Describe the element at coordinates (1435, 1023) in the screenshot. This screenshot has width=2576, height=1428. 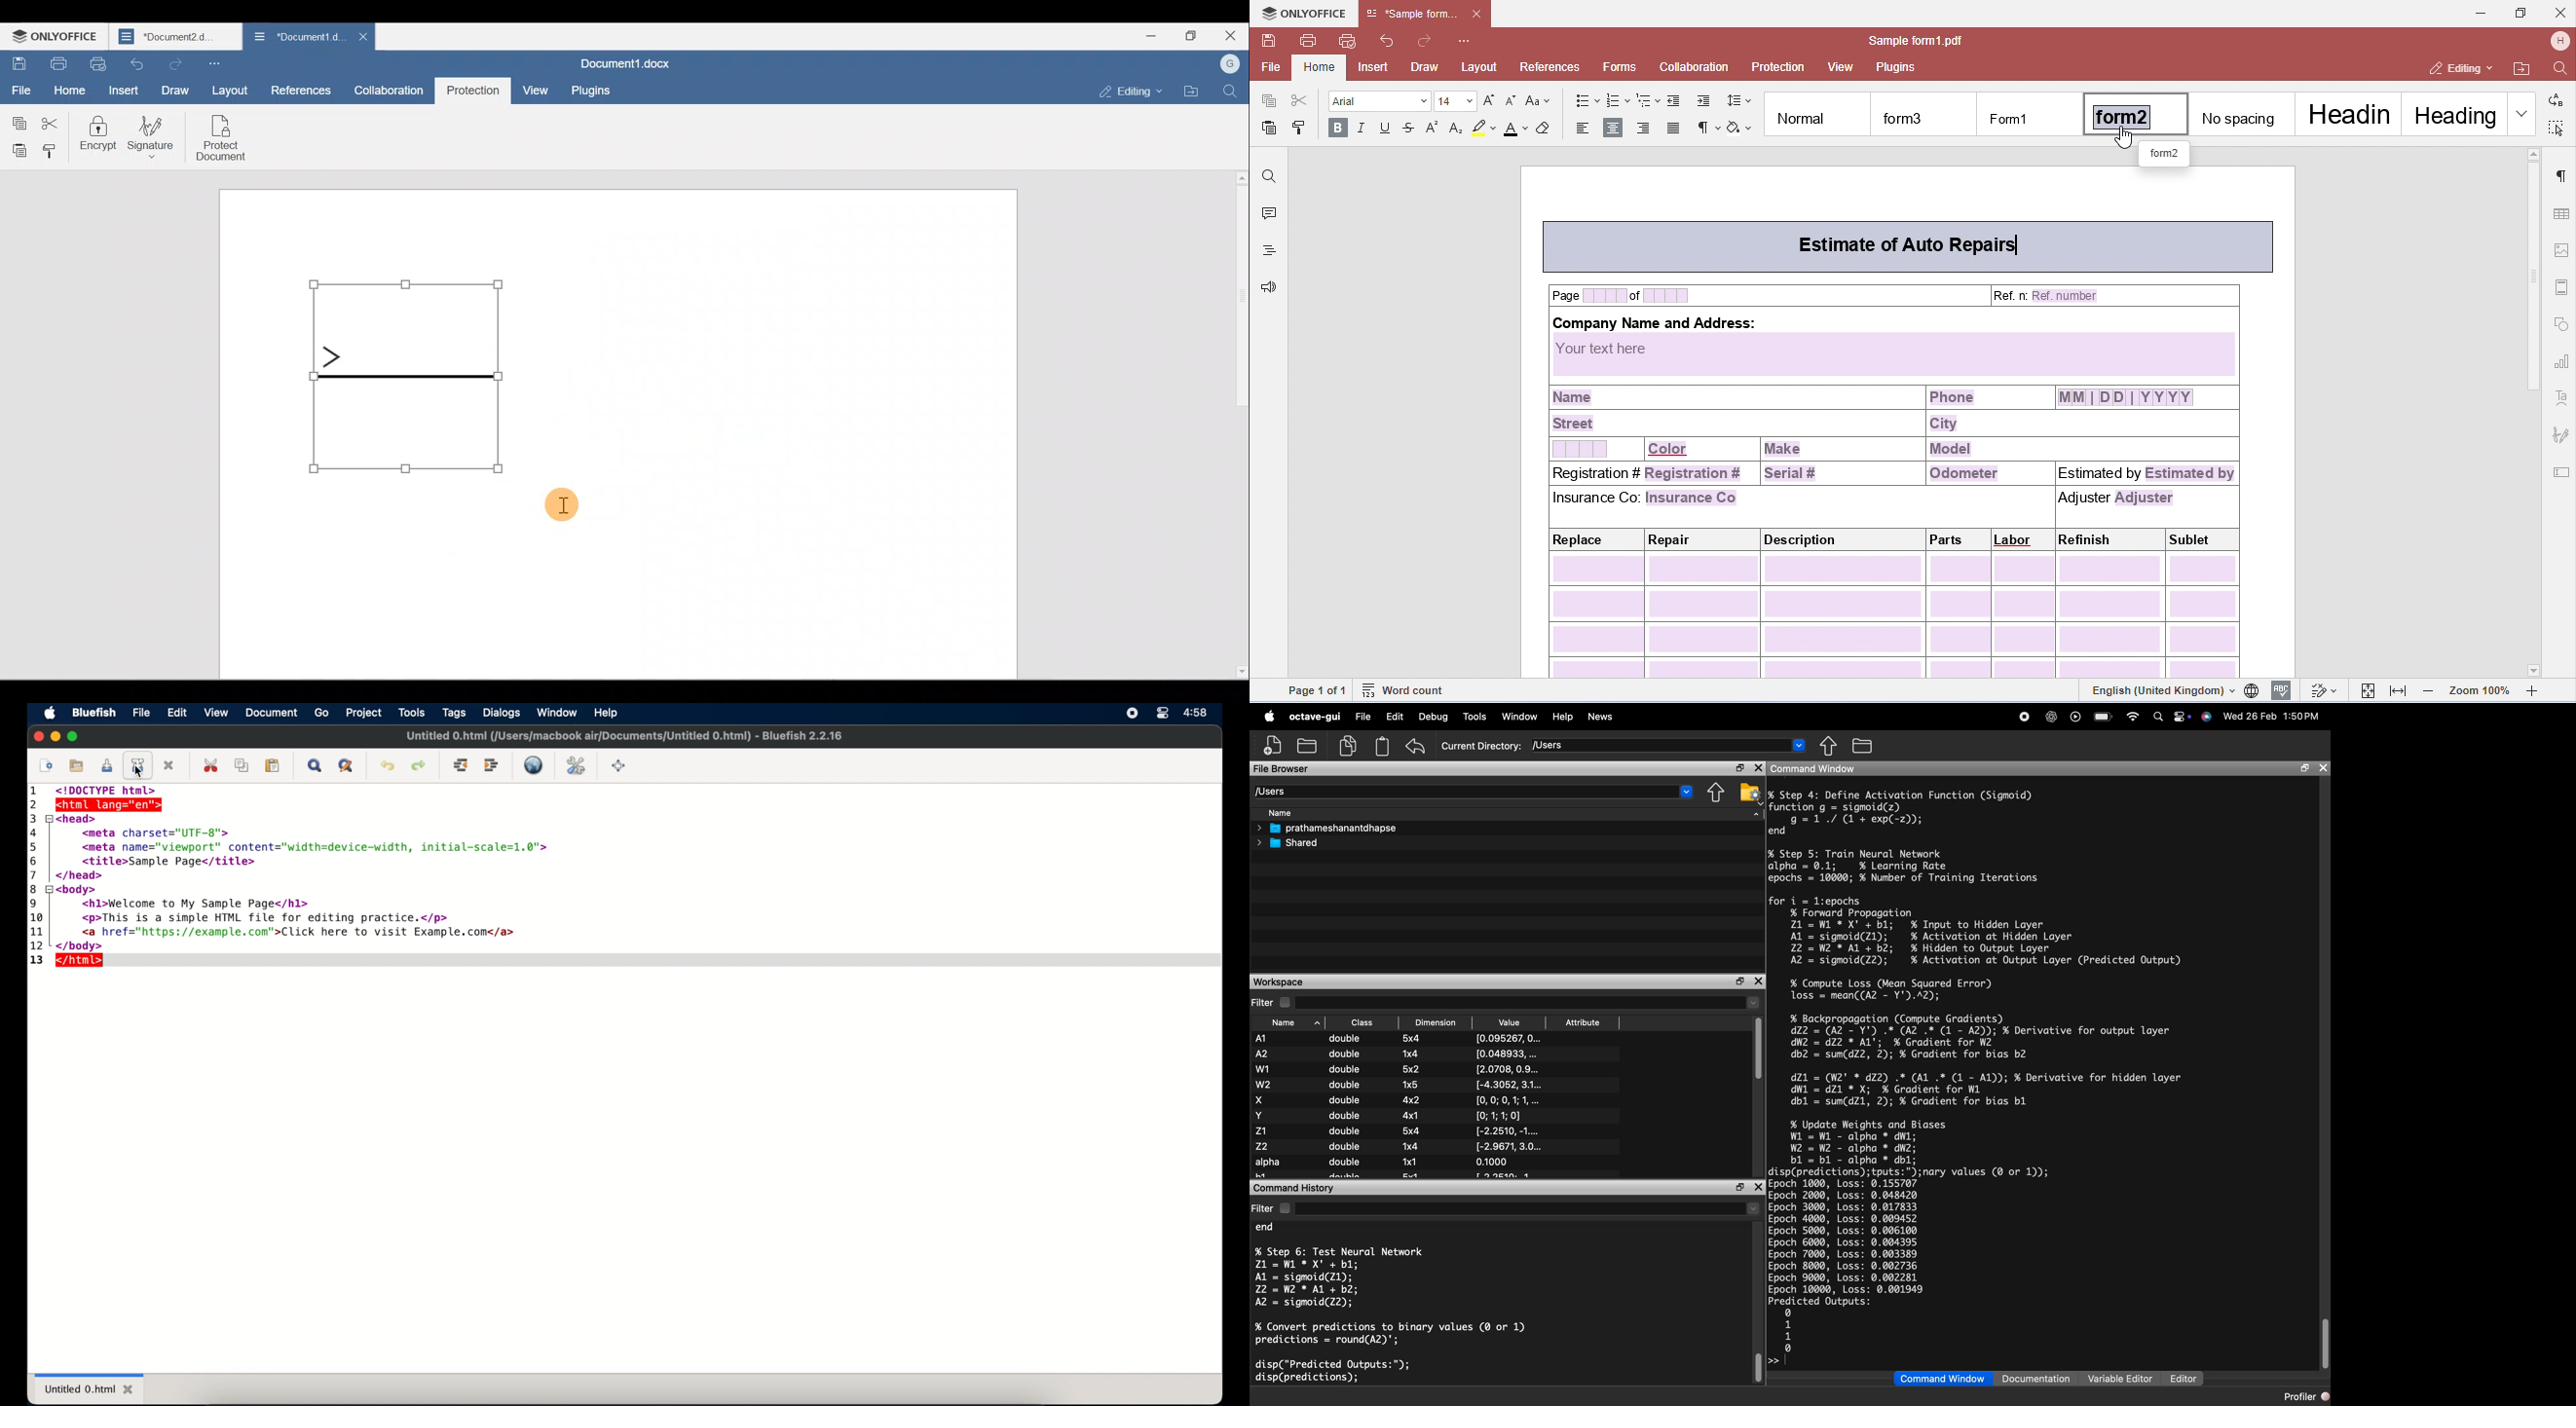
I see `Dimension` at that location.